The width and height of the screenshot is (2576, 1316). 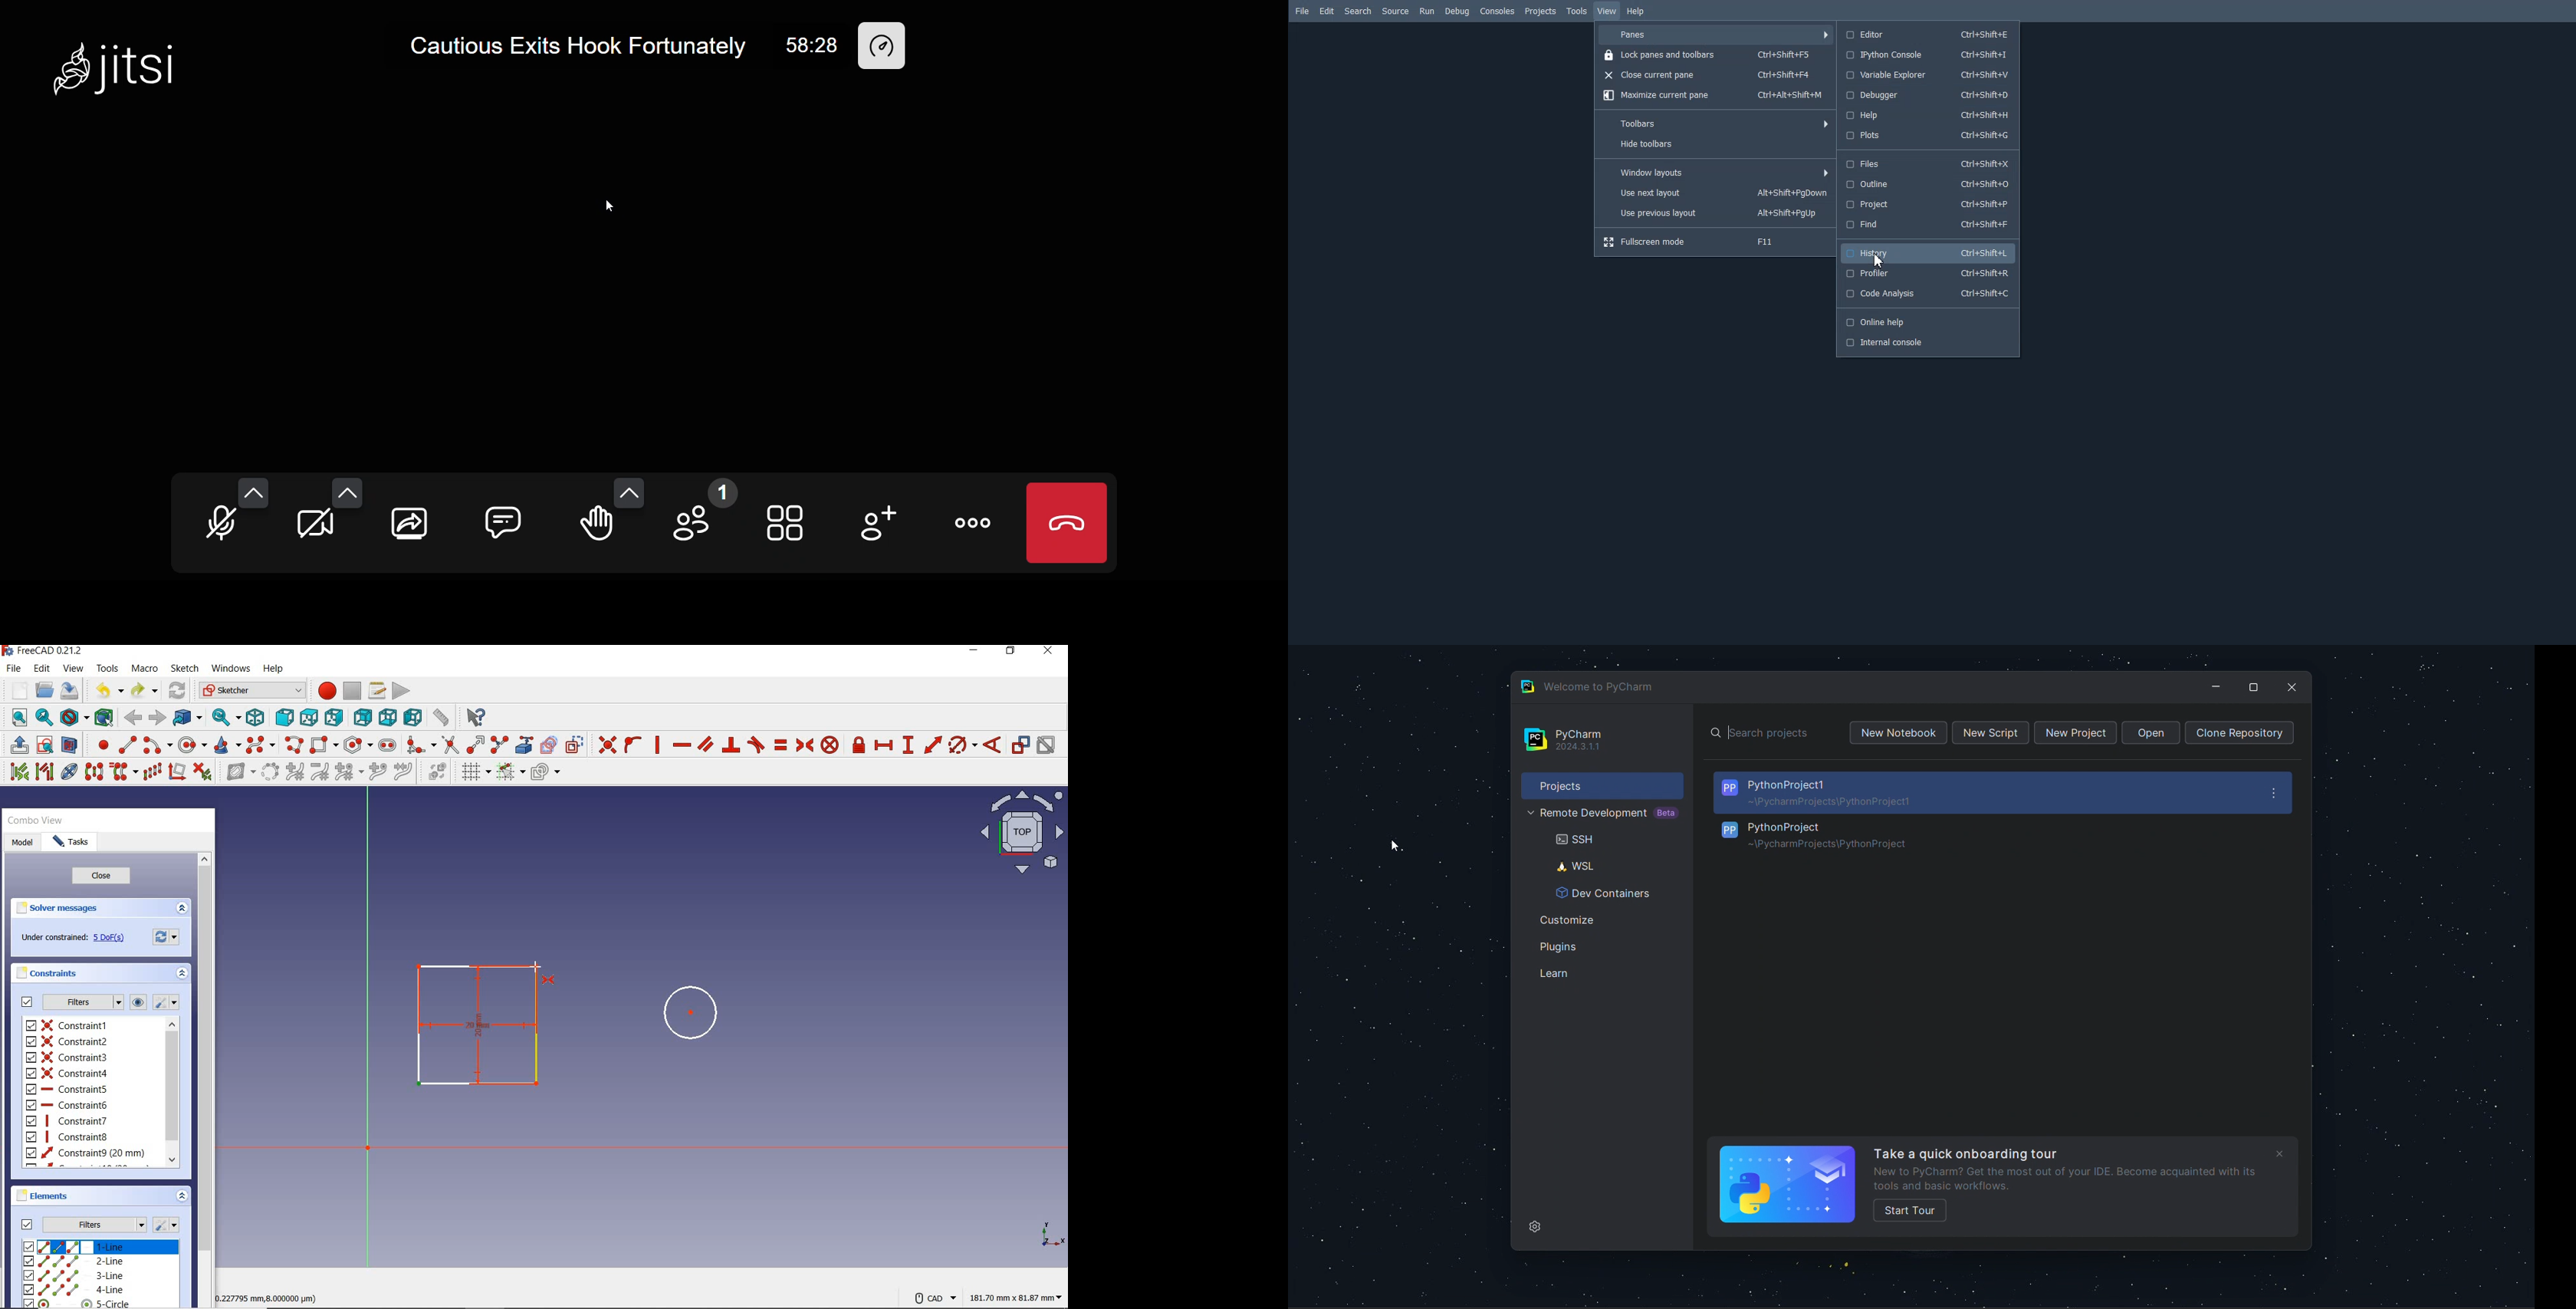 I want to click on edit, so click(x=42, y=669).